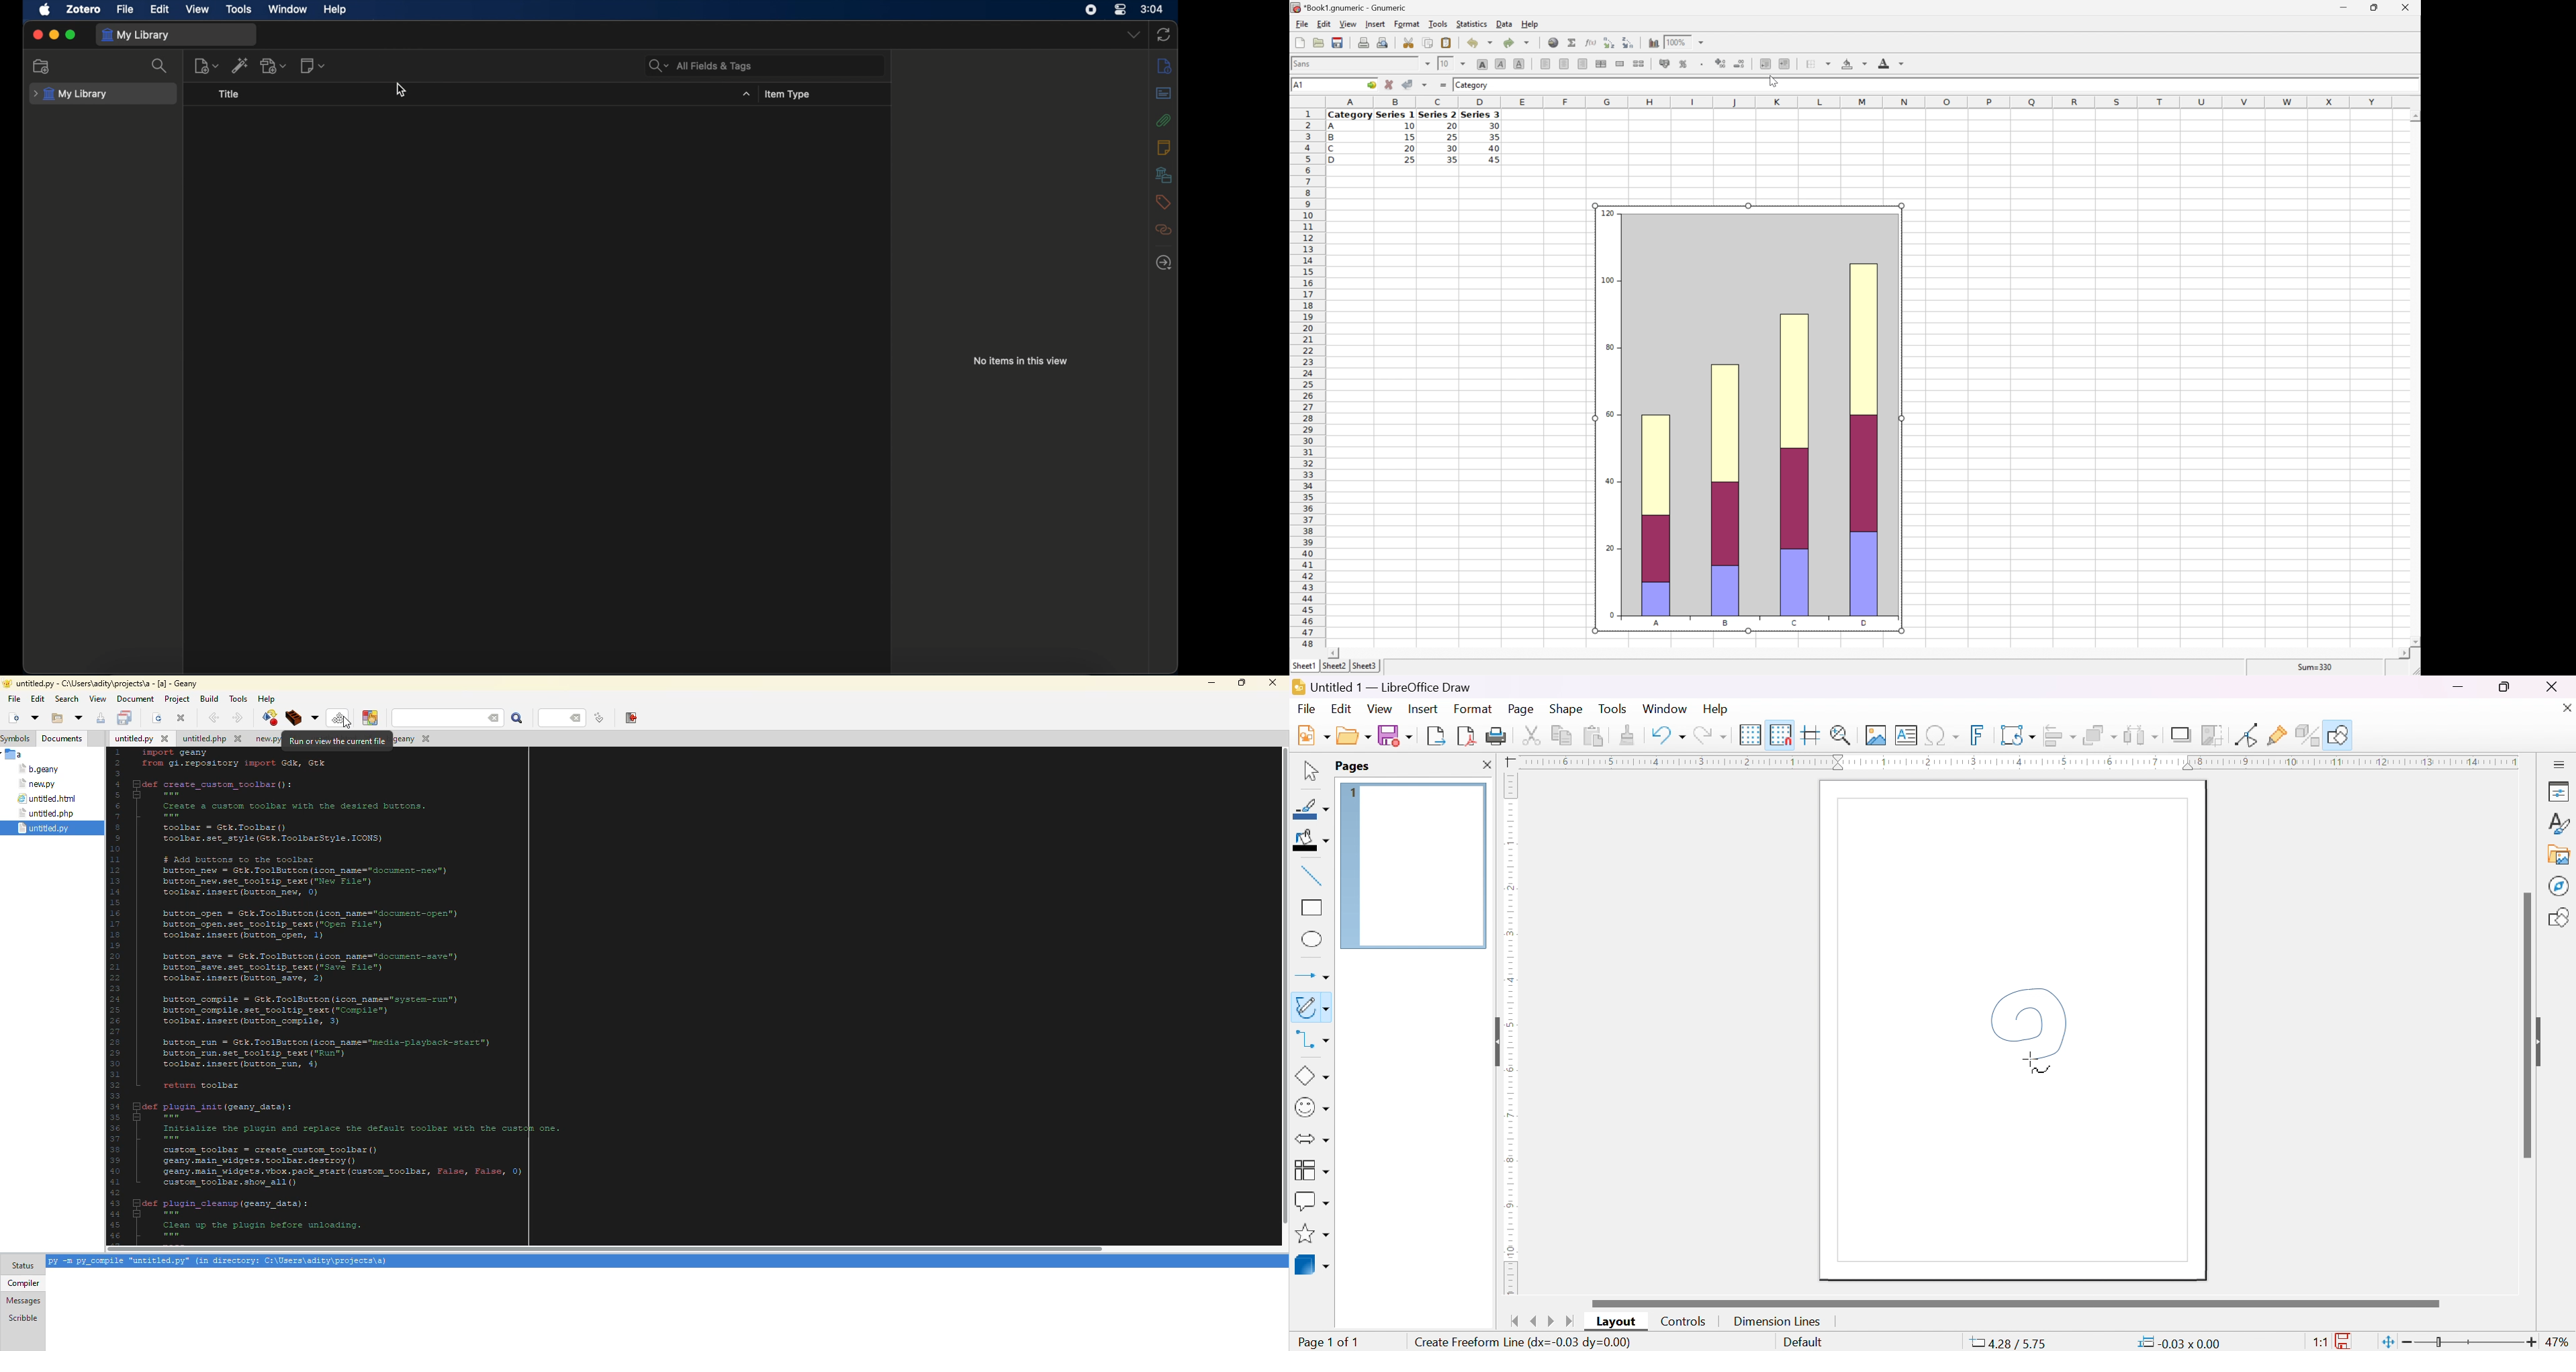 This screenshot has width=2576, height=1372. Describe the element at coordinates (1809, 734) in the screenshot. I see `helplines while moving` at that location.